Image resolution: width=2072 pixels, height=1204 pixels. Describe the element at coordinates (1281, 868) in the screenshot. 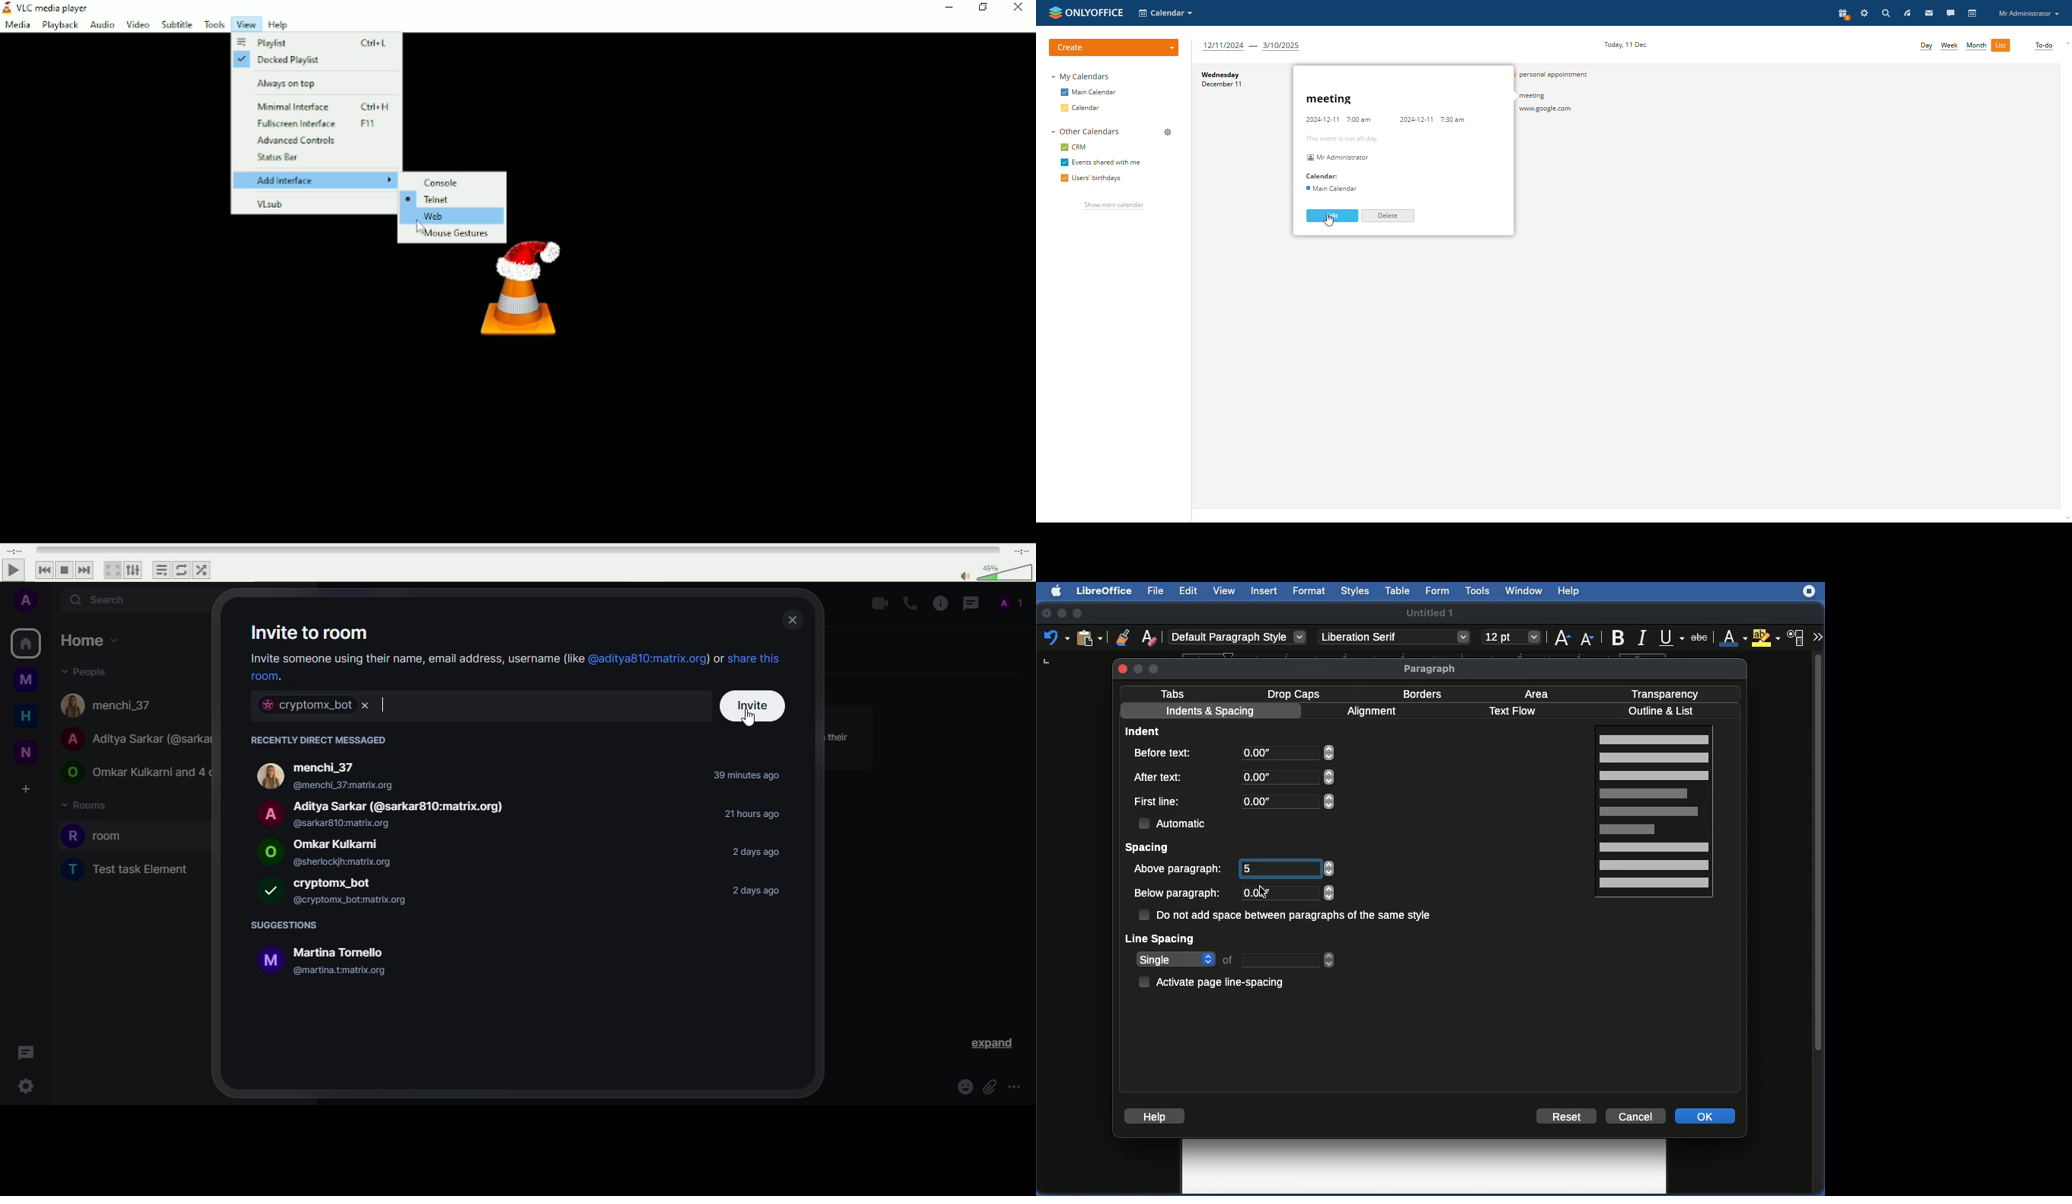

I see `5` at that location.